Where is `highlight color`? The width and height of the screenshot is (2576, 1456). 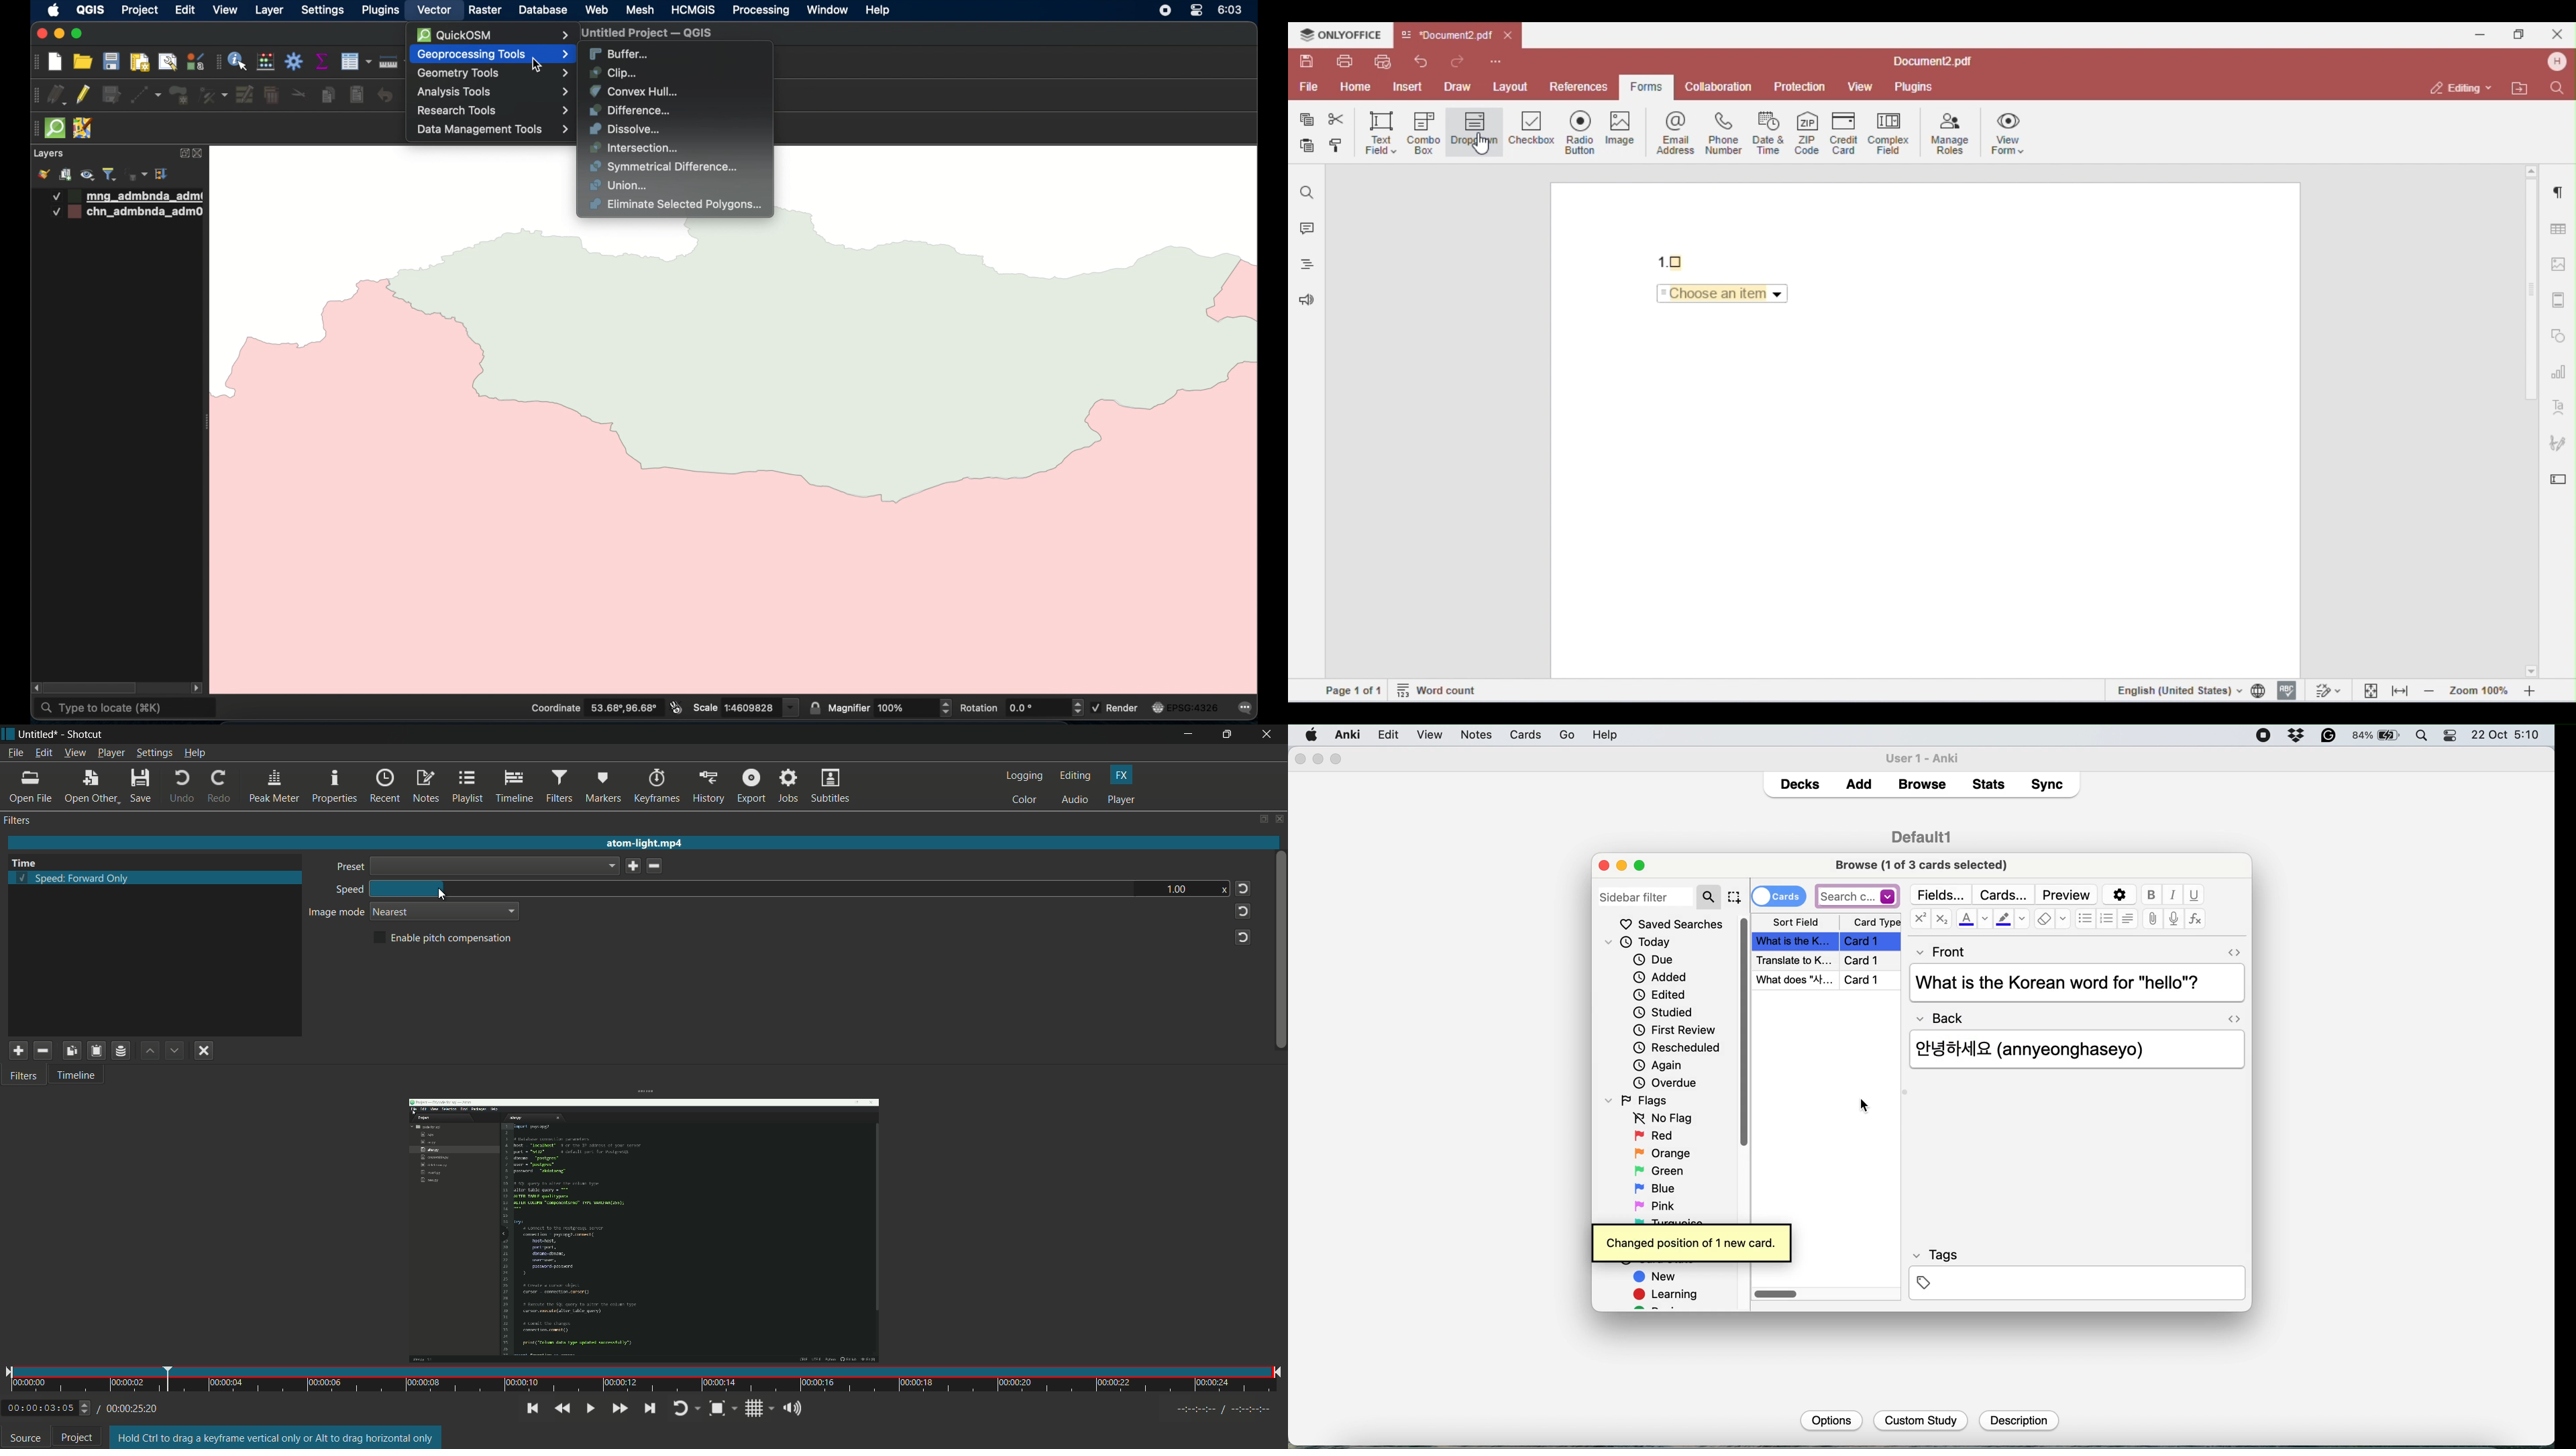 highlight color is located at coordinates (2011, 921).